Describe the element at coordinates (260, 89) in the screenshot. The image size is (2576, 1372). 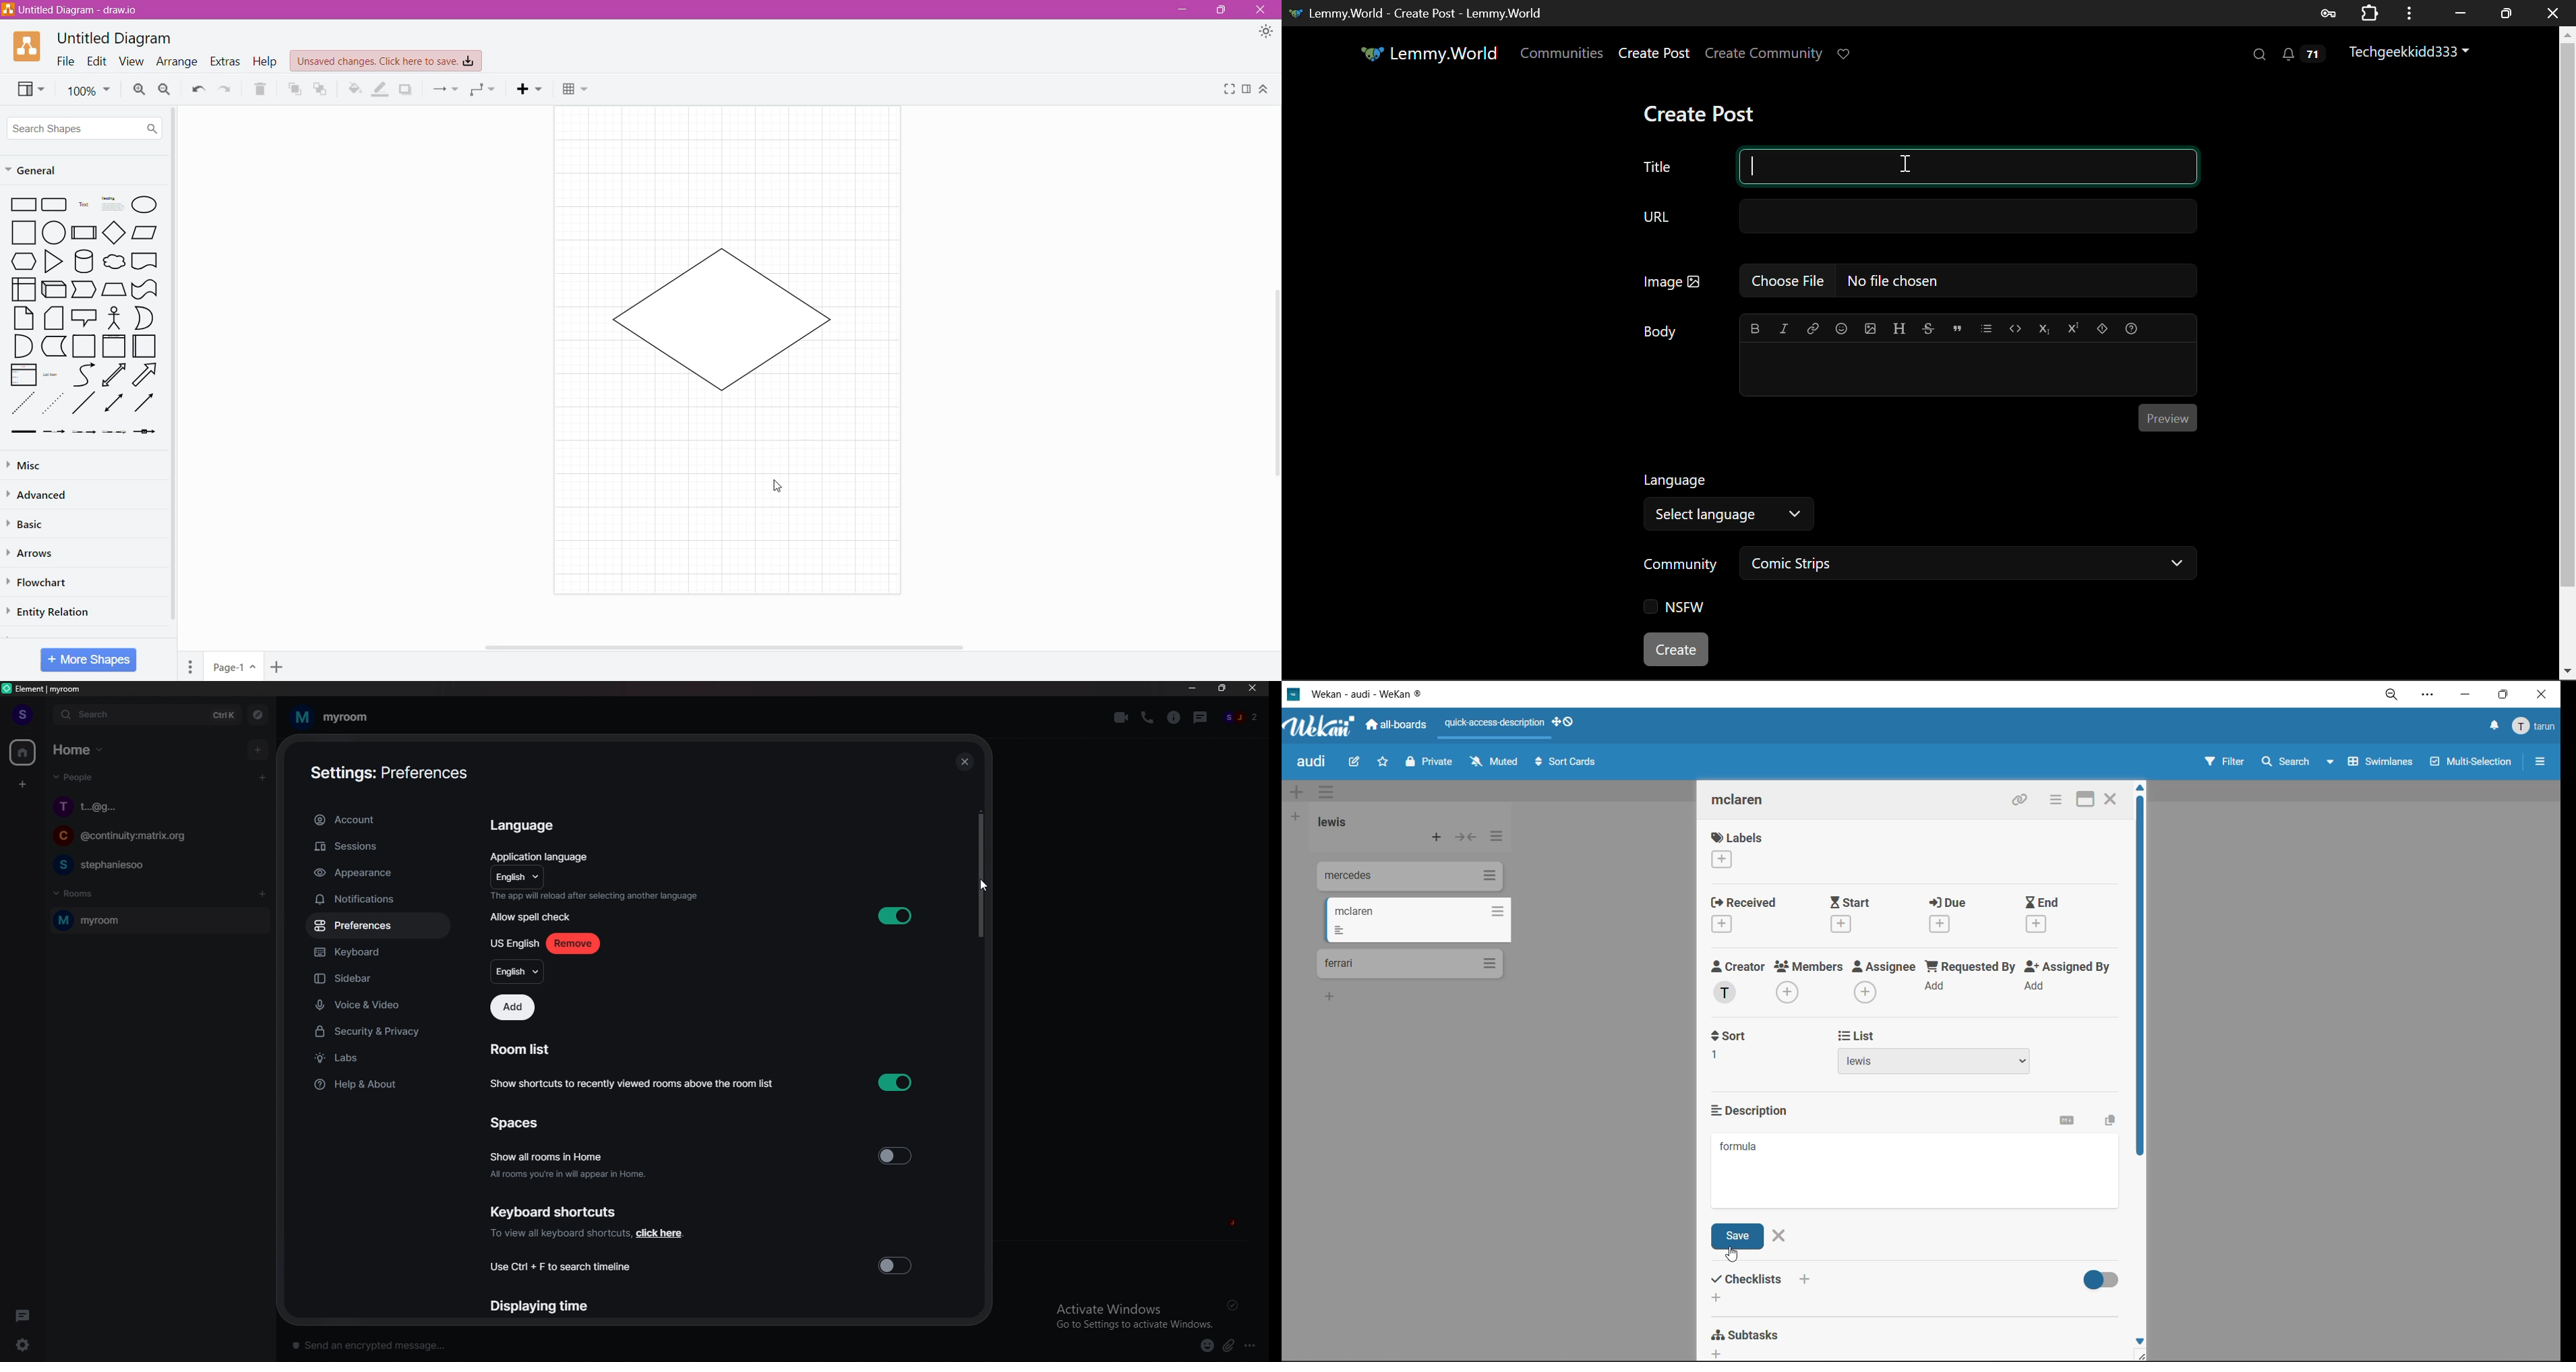
I see `Delete` at that location.